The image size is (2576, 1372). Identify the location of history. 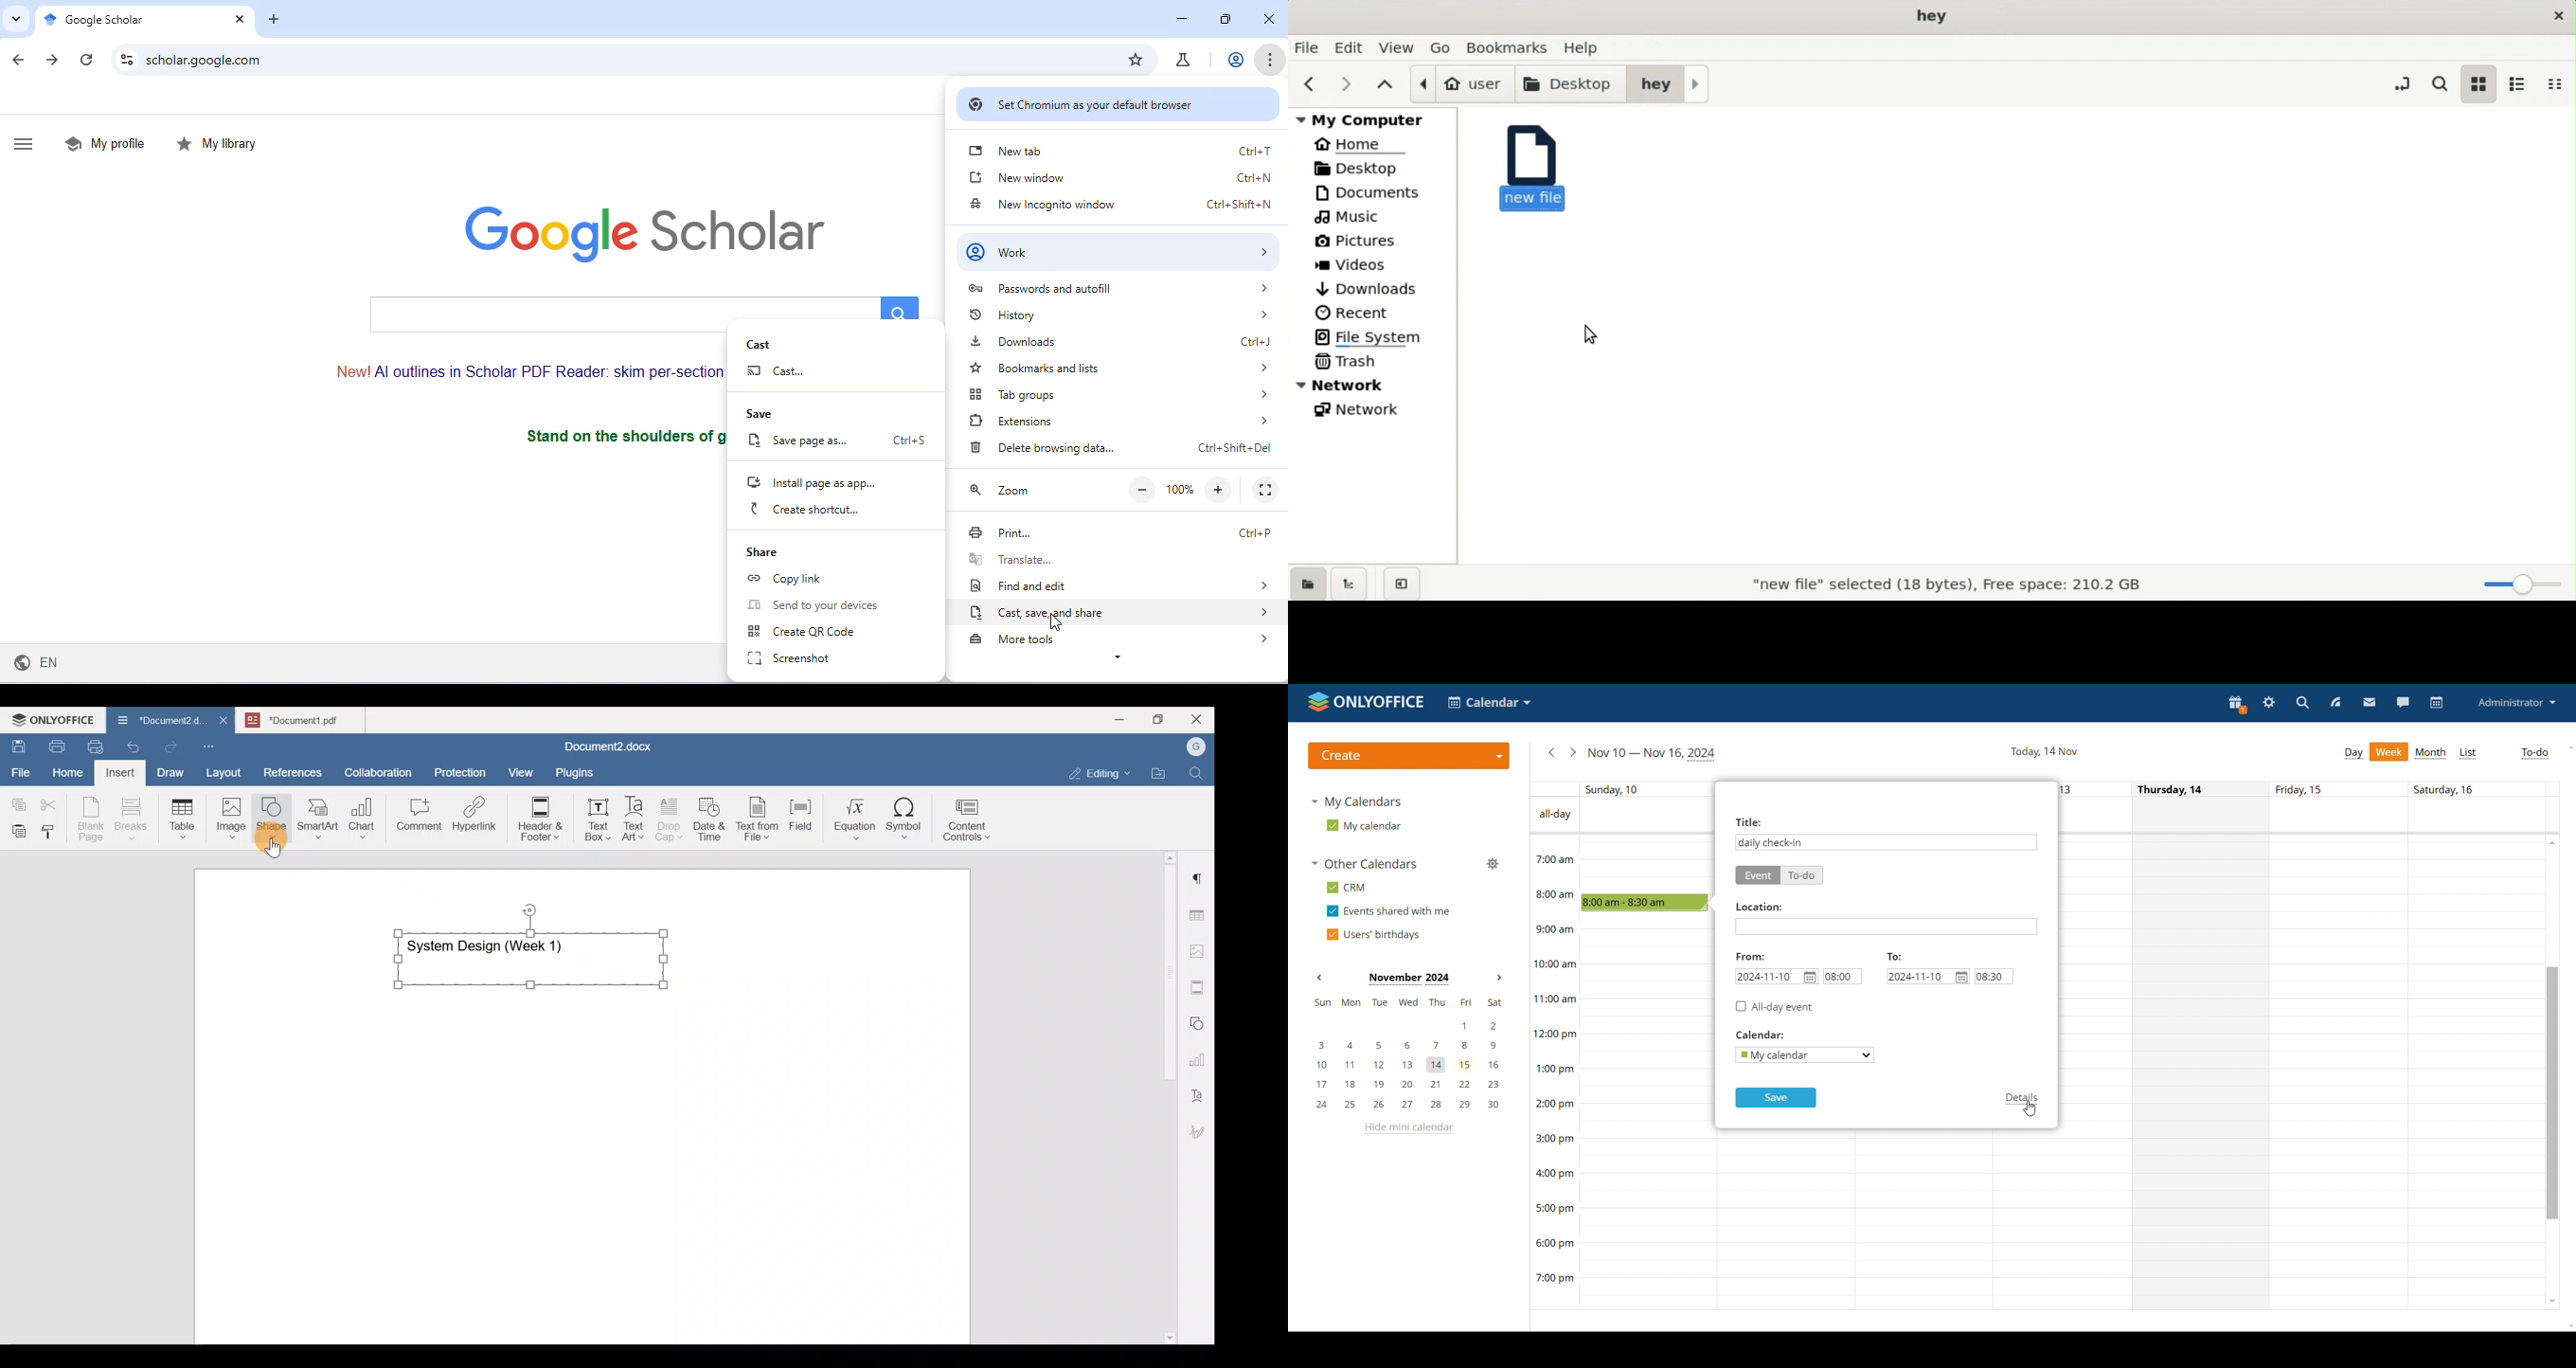
(1121, 316).